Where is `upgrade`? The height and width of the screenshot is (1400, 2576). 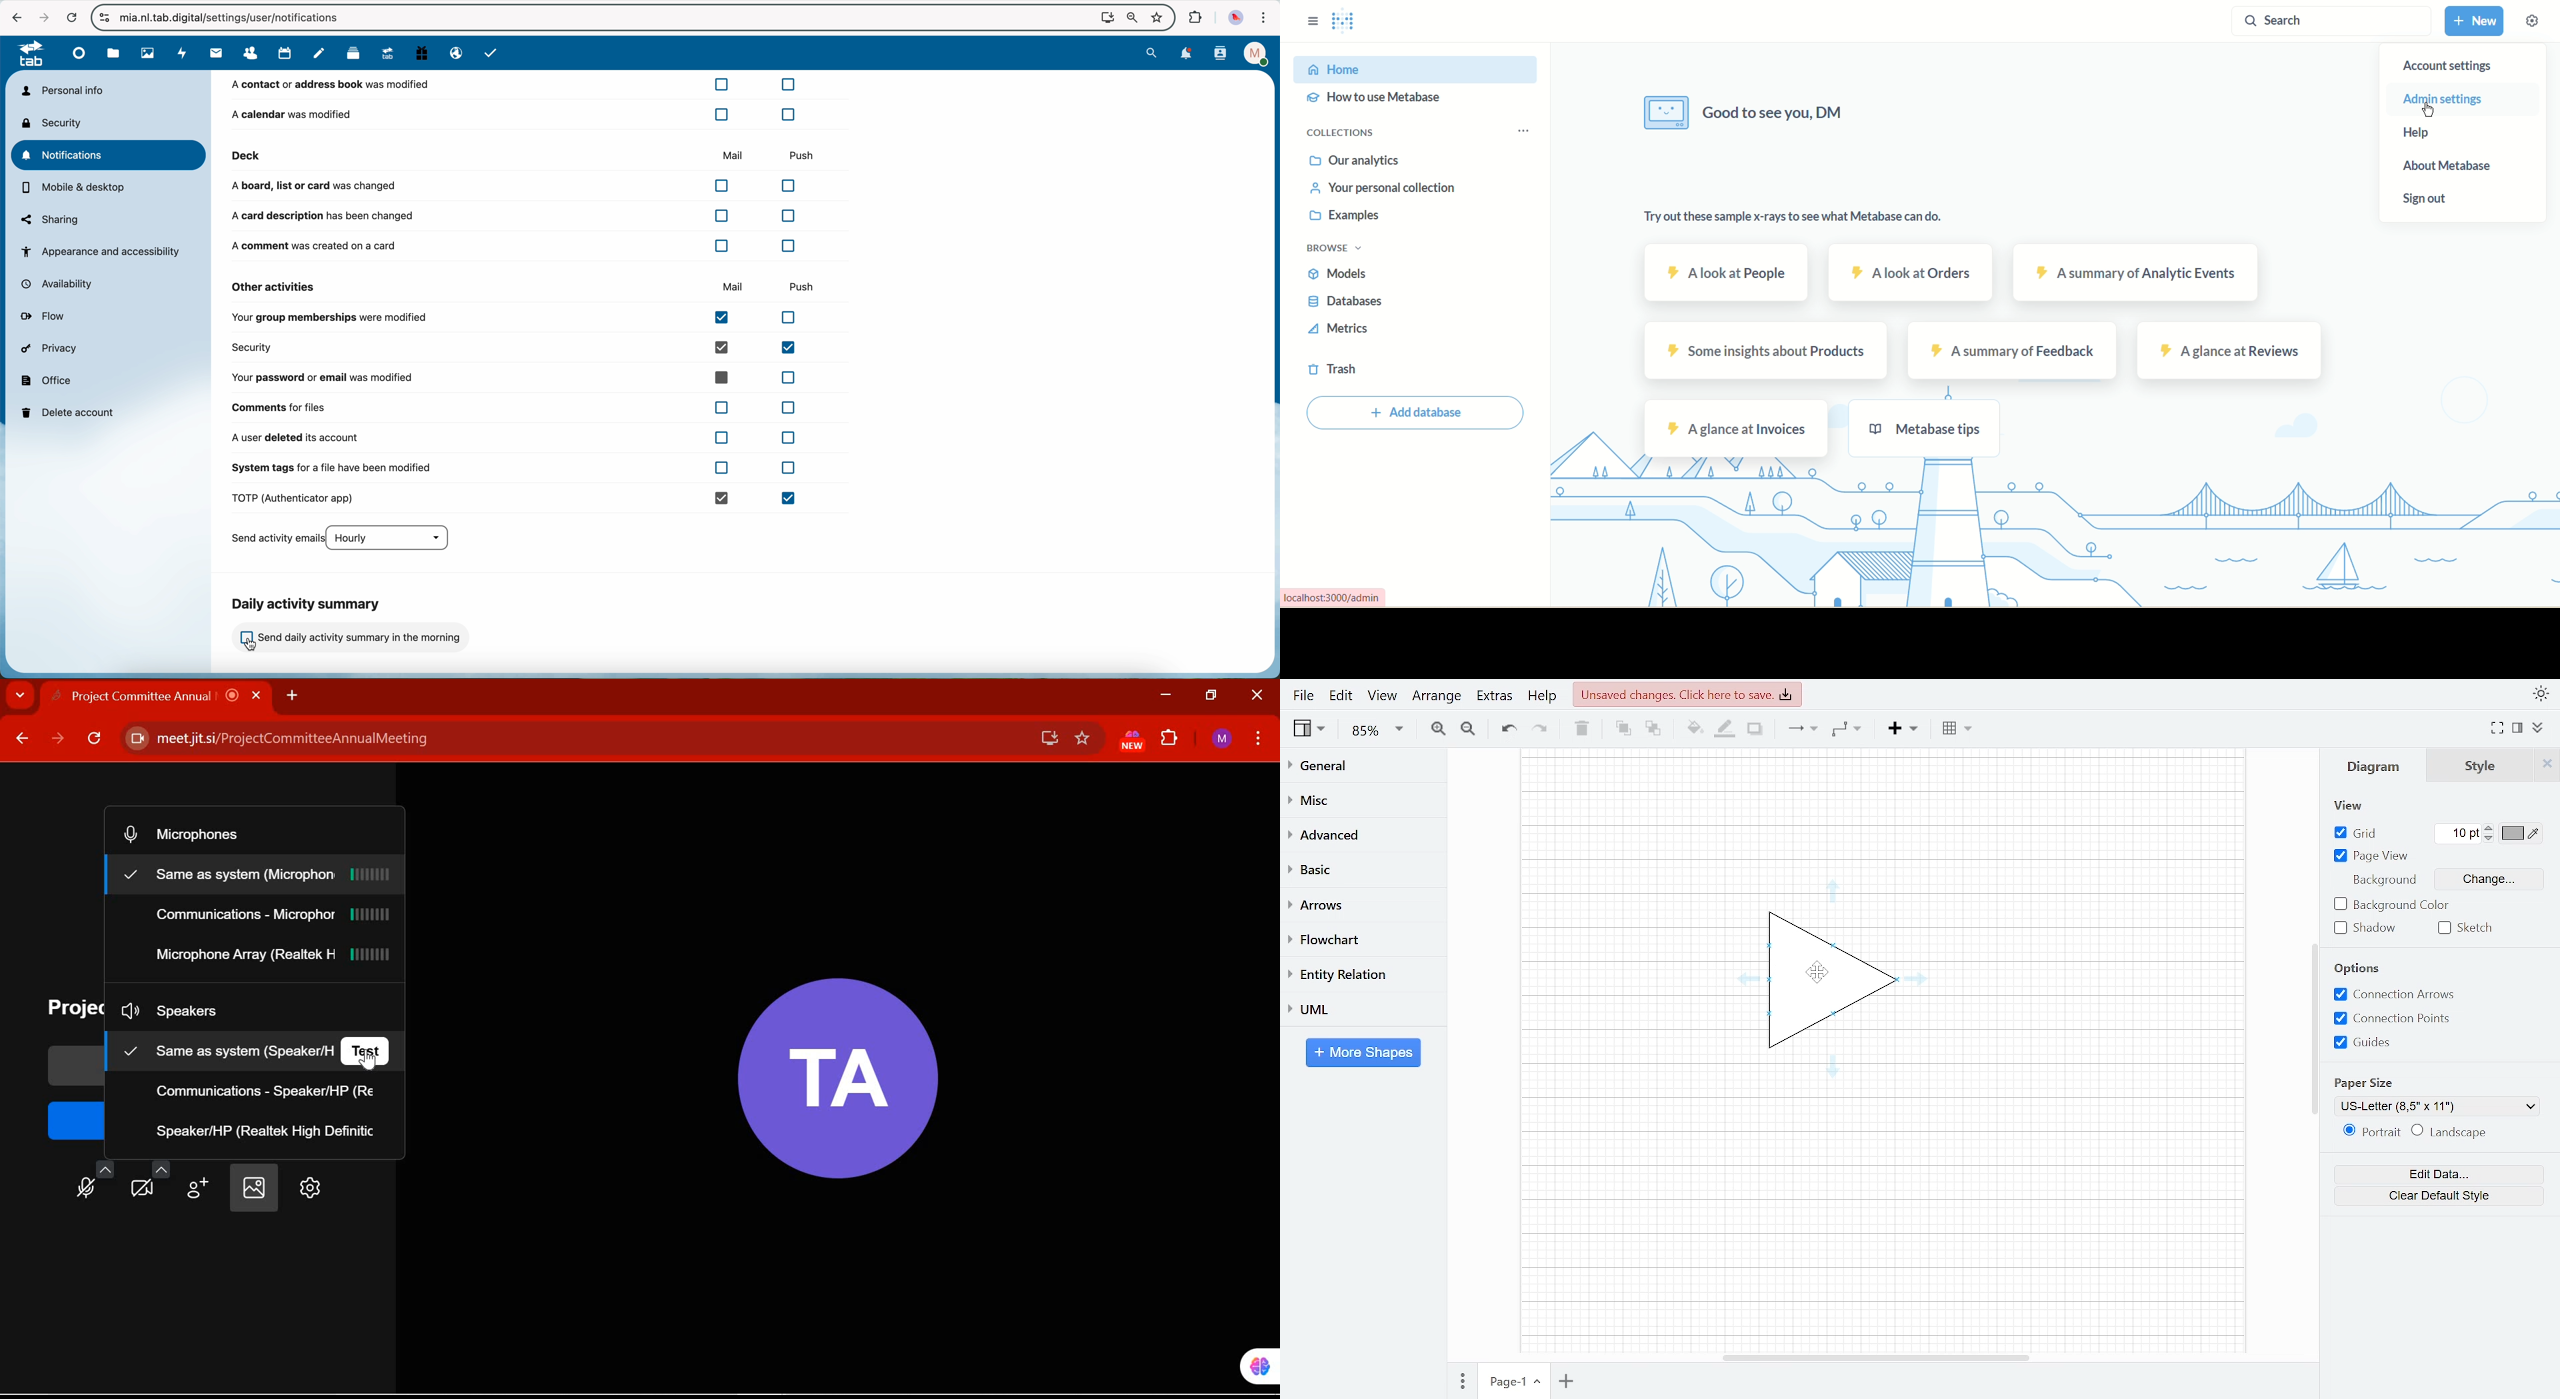
upgrade is located at coordinates (391, 55).